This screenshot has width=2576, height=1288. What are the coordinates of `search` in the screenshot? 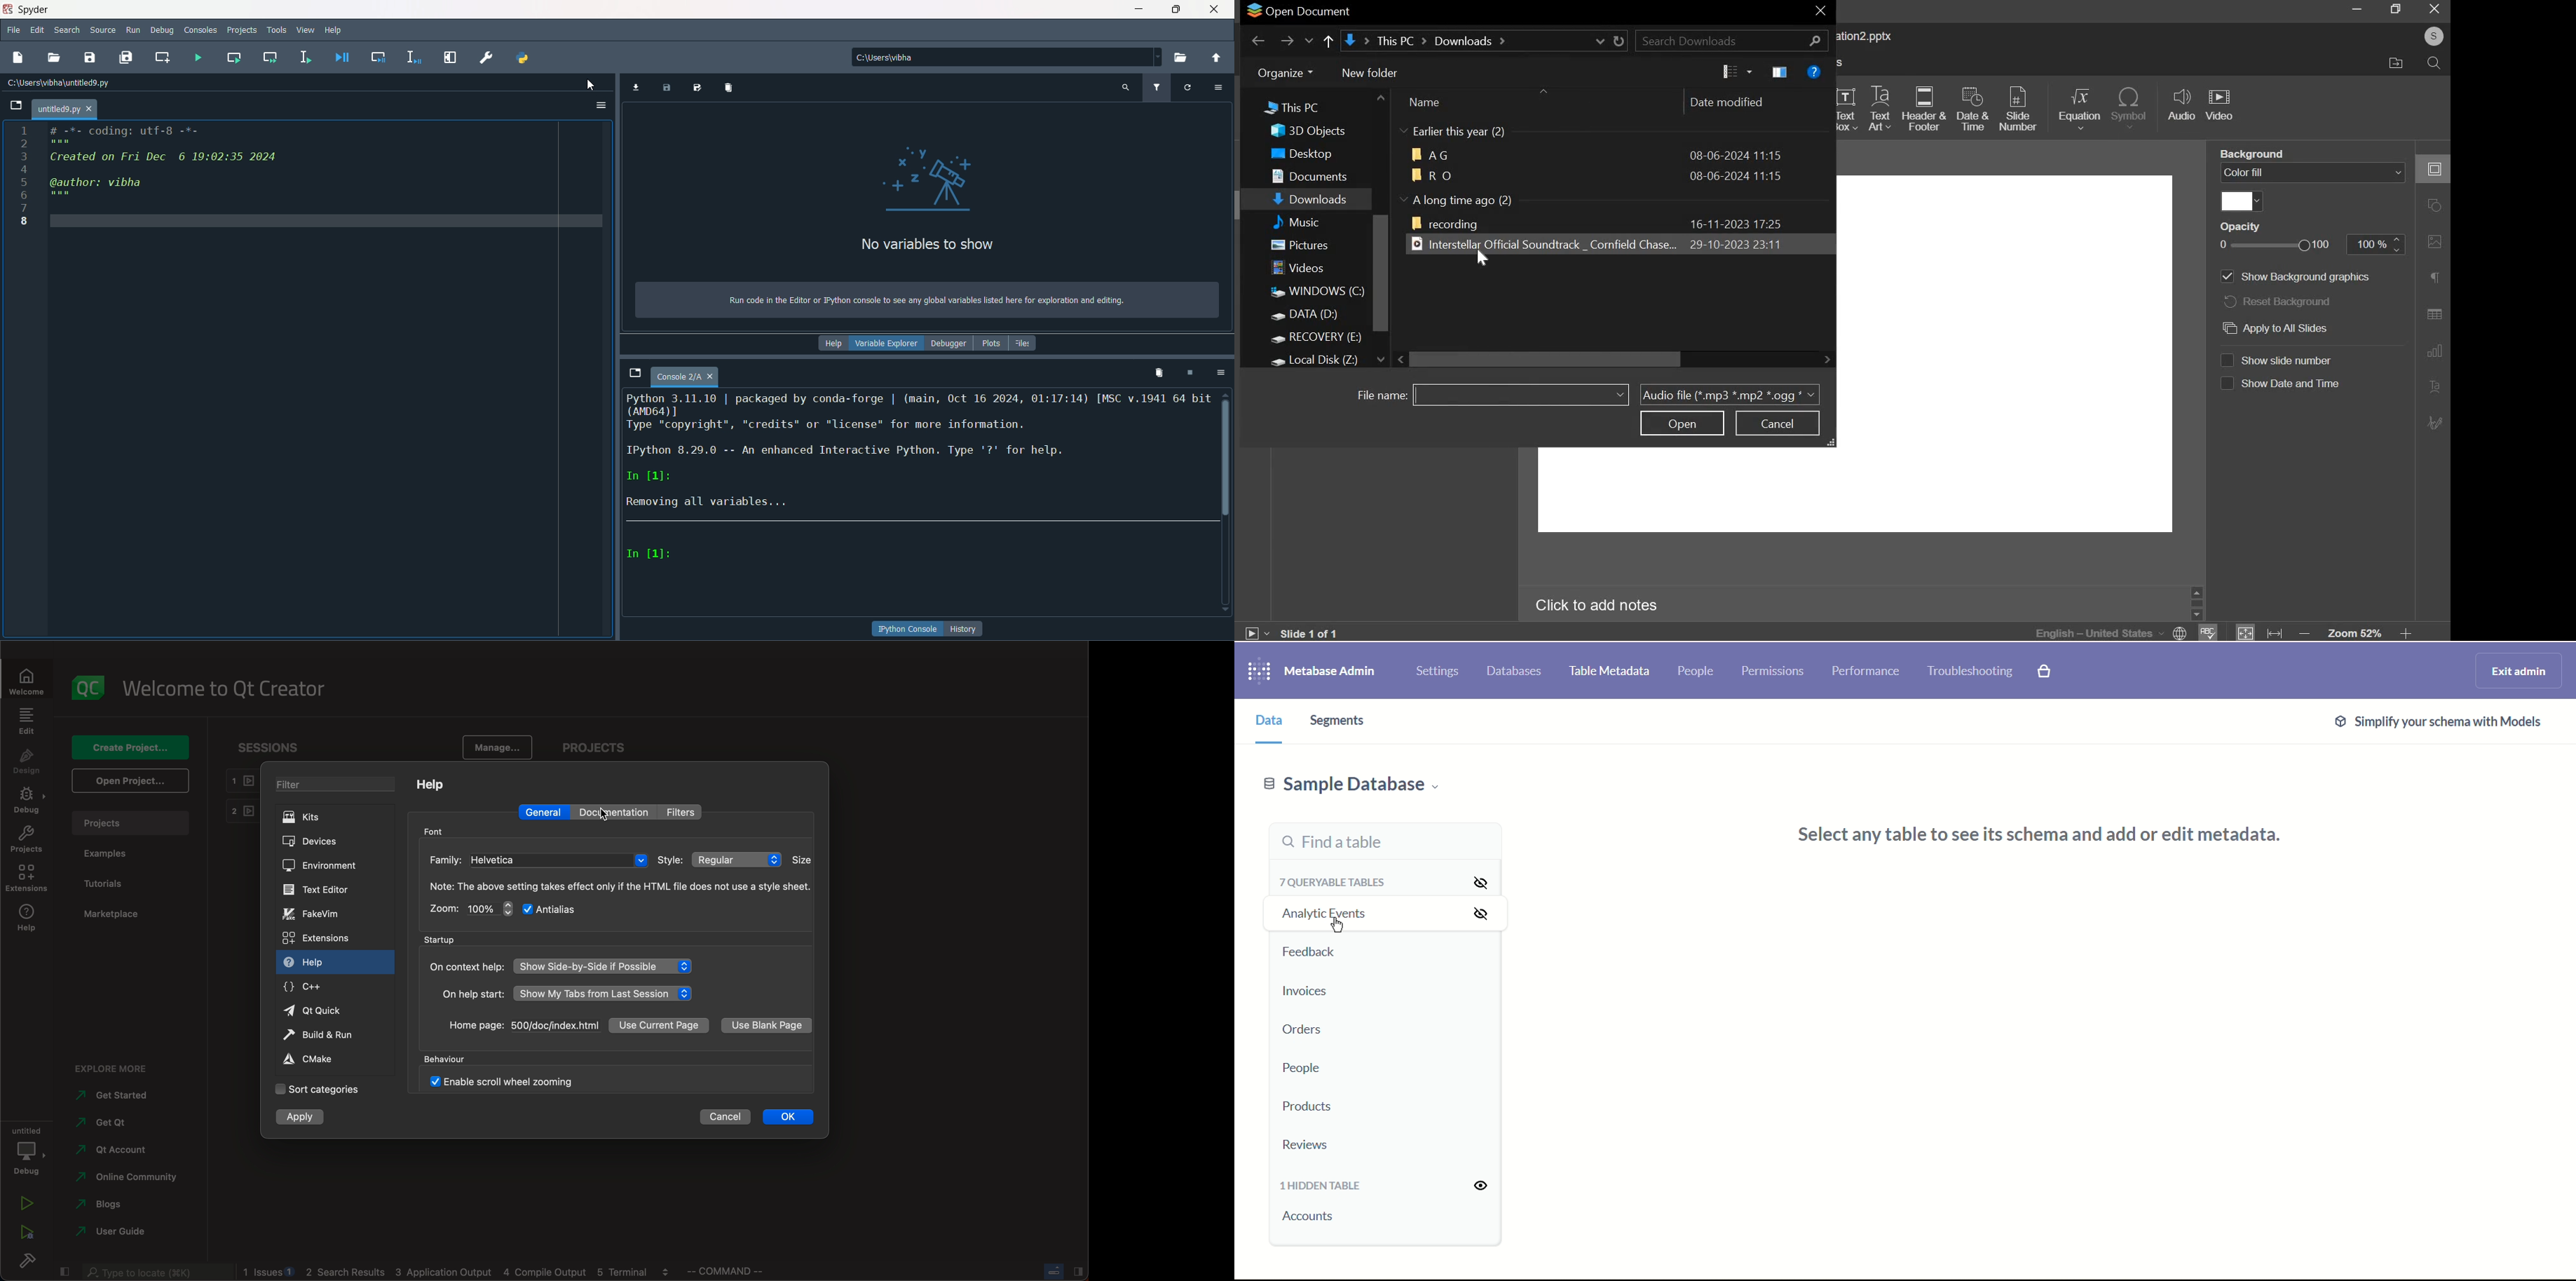 It's located at (2434, 64).